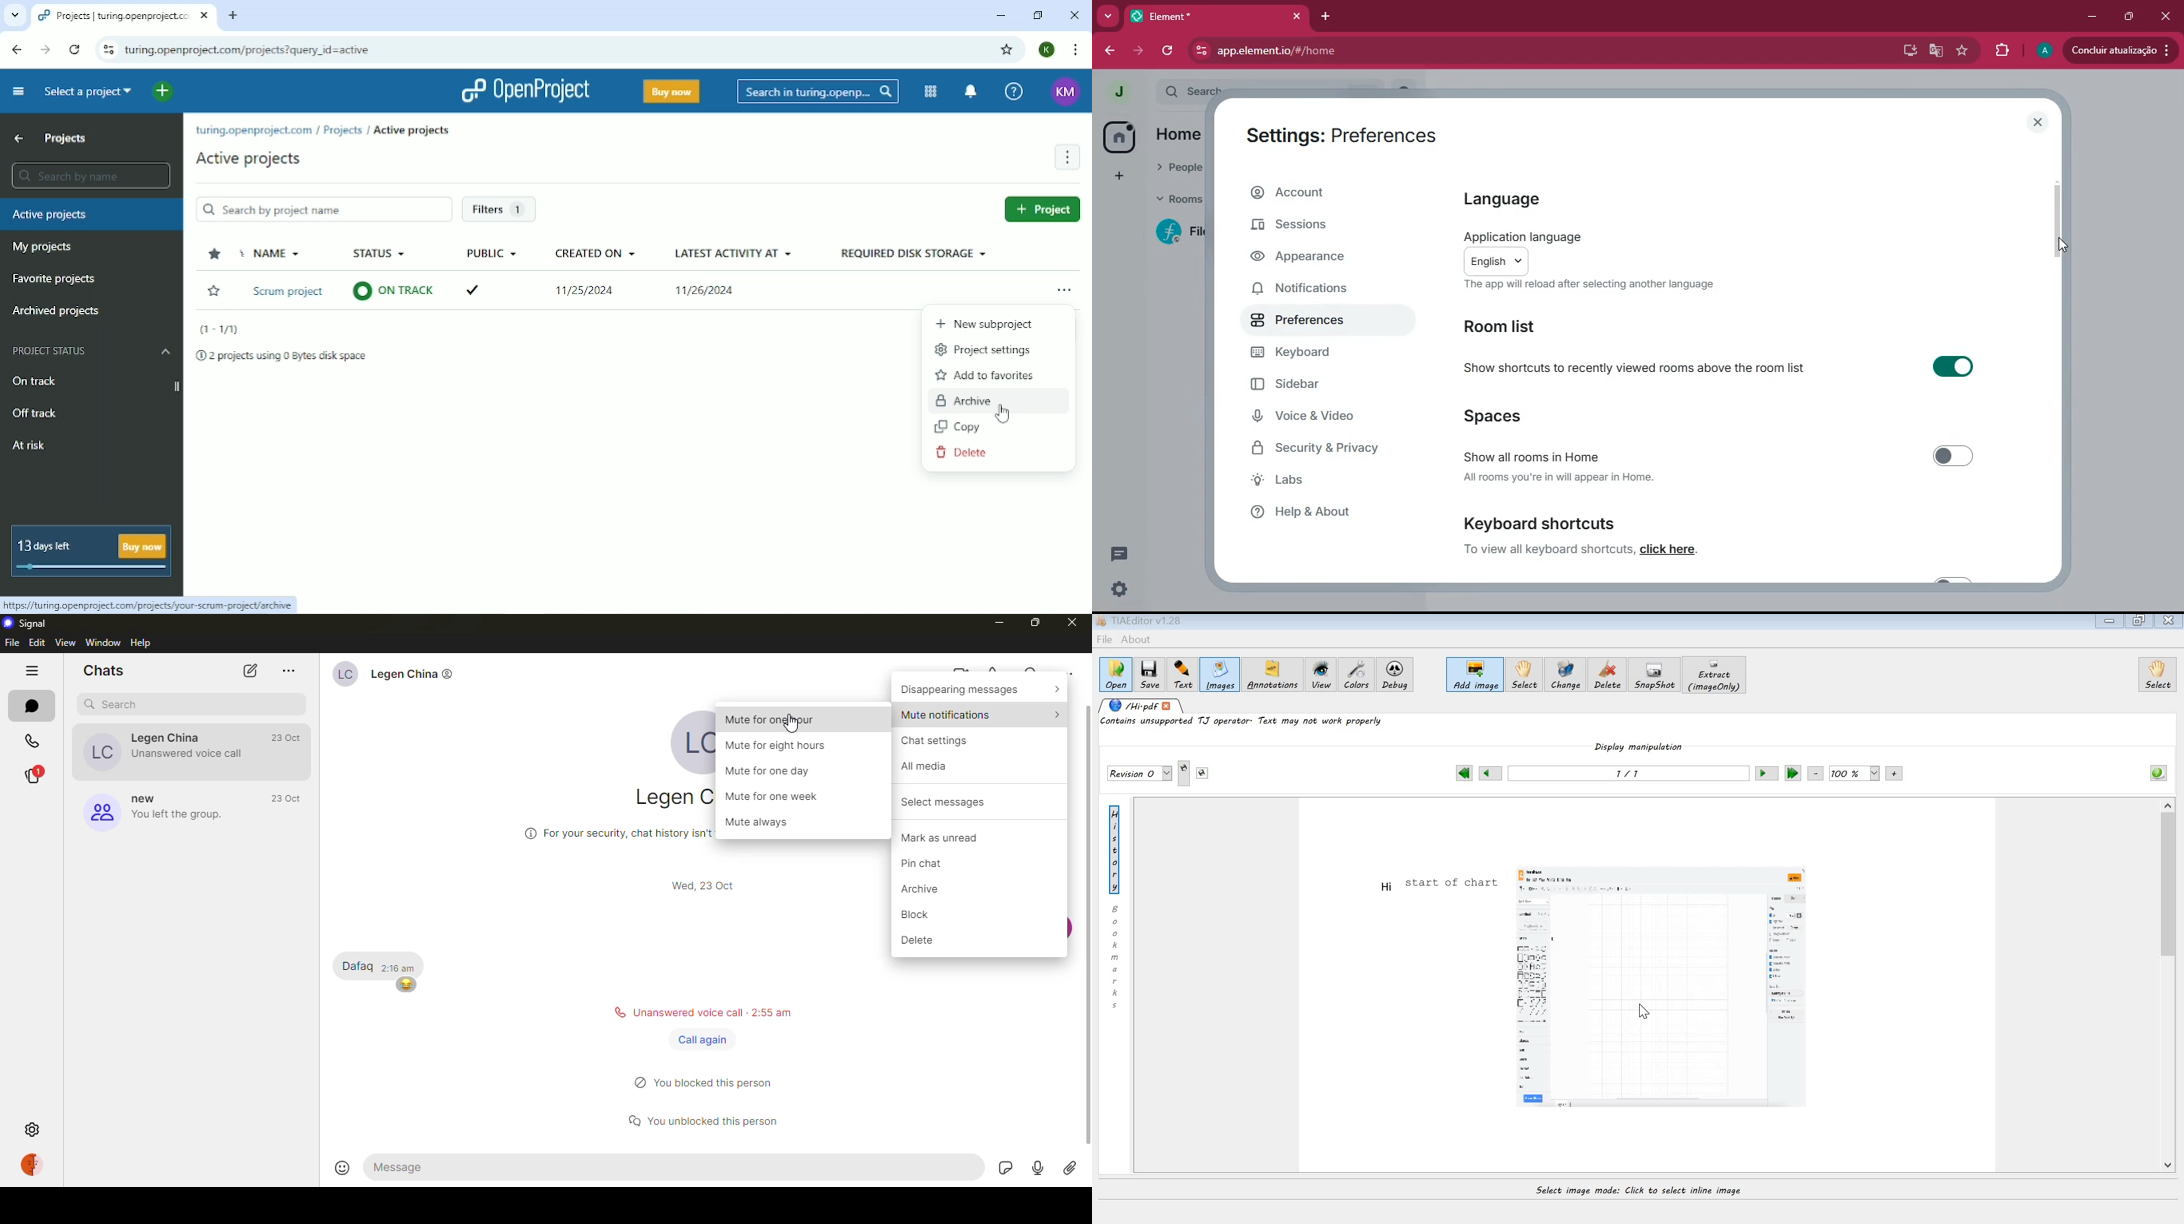 This screenshot has width=2184, height=1232. Describe the element at coordinates (931, 91) in the screenshot. I see `Modules` at that location.